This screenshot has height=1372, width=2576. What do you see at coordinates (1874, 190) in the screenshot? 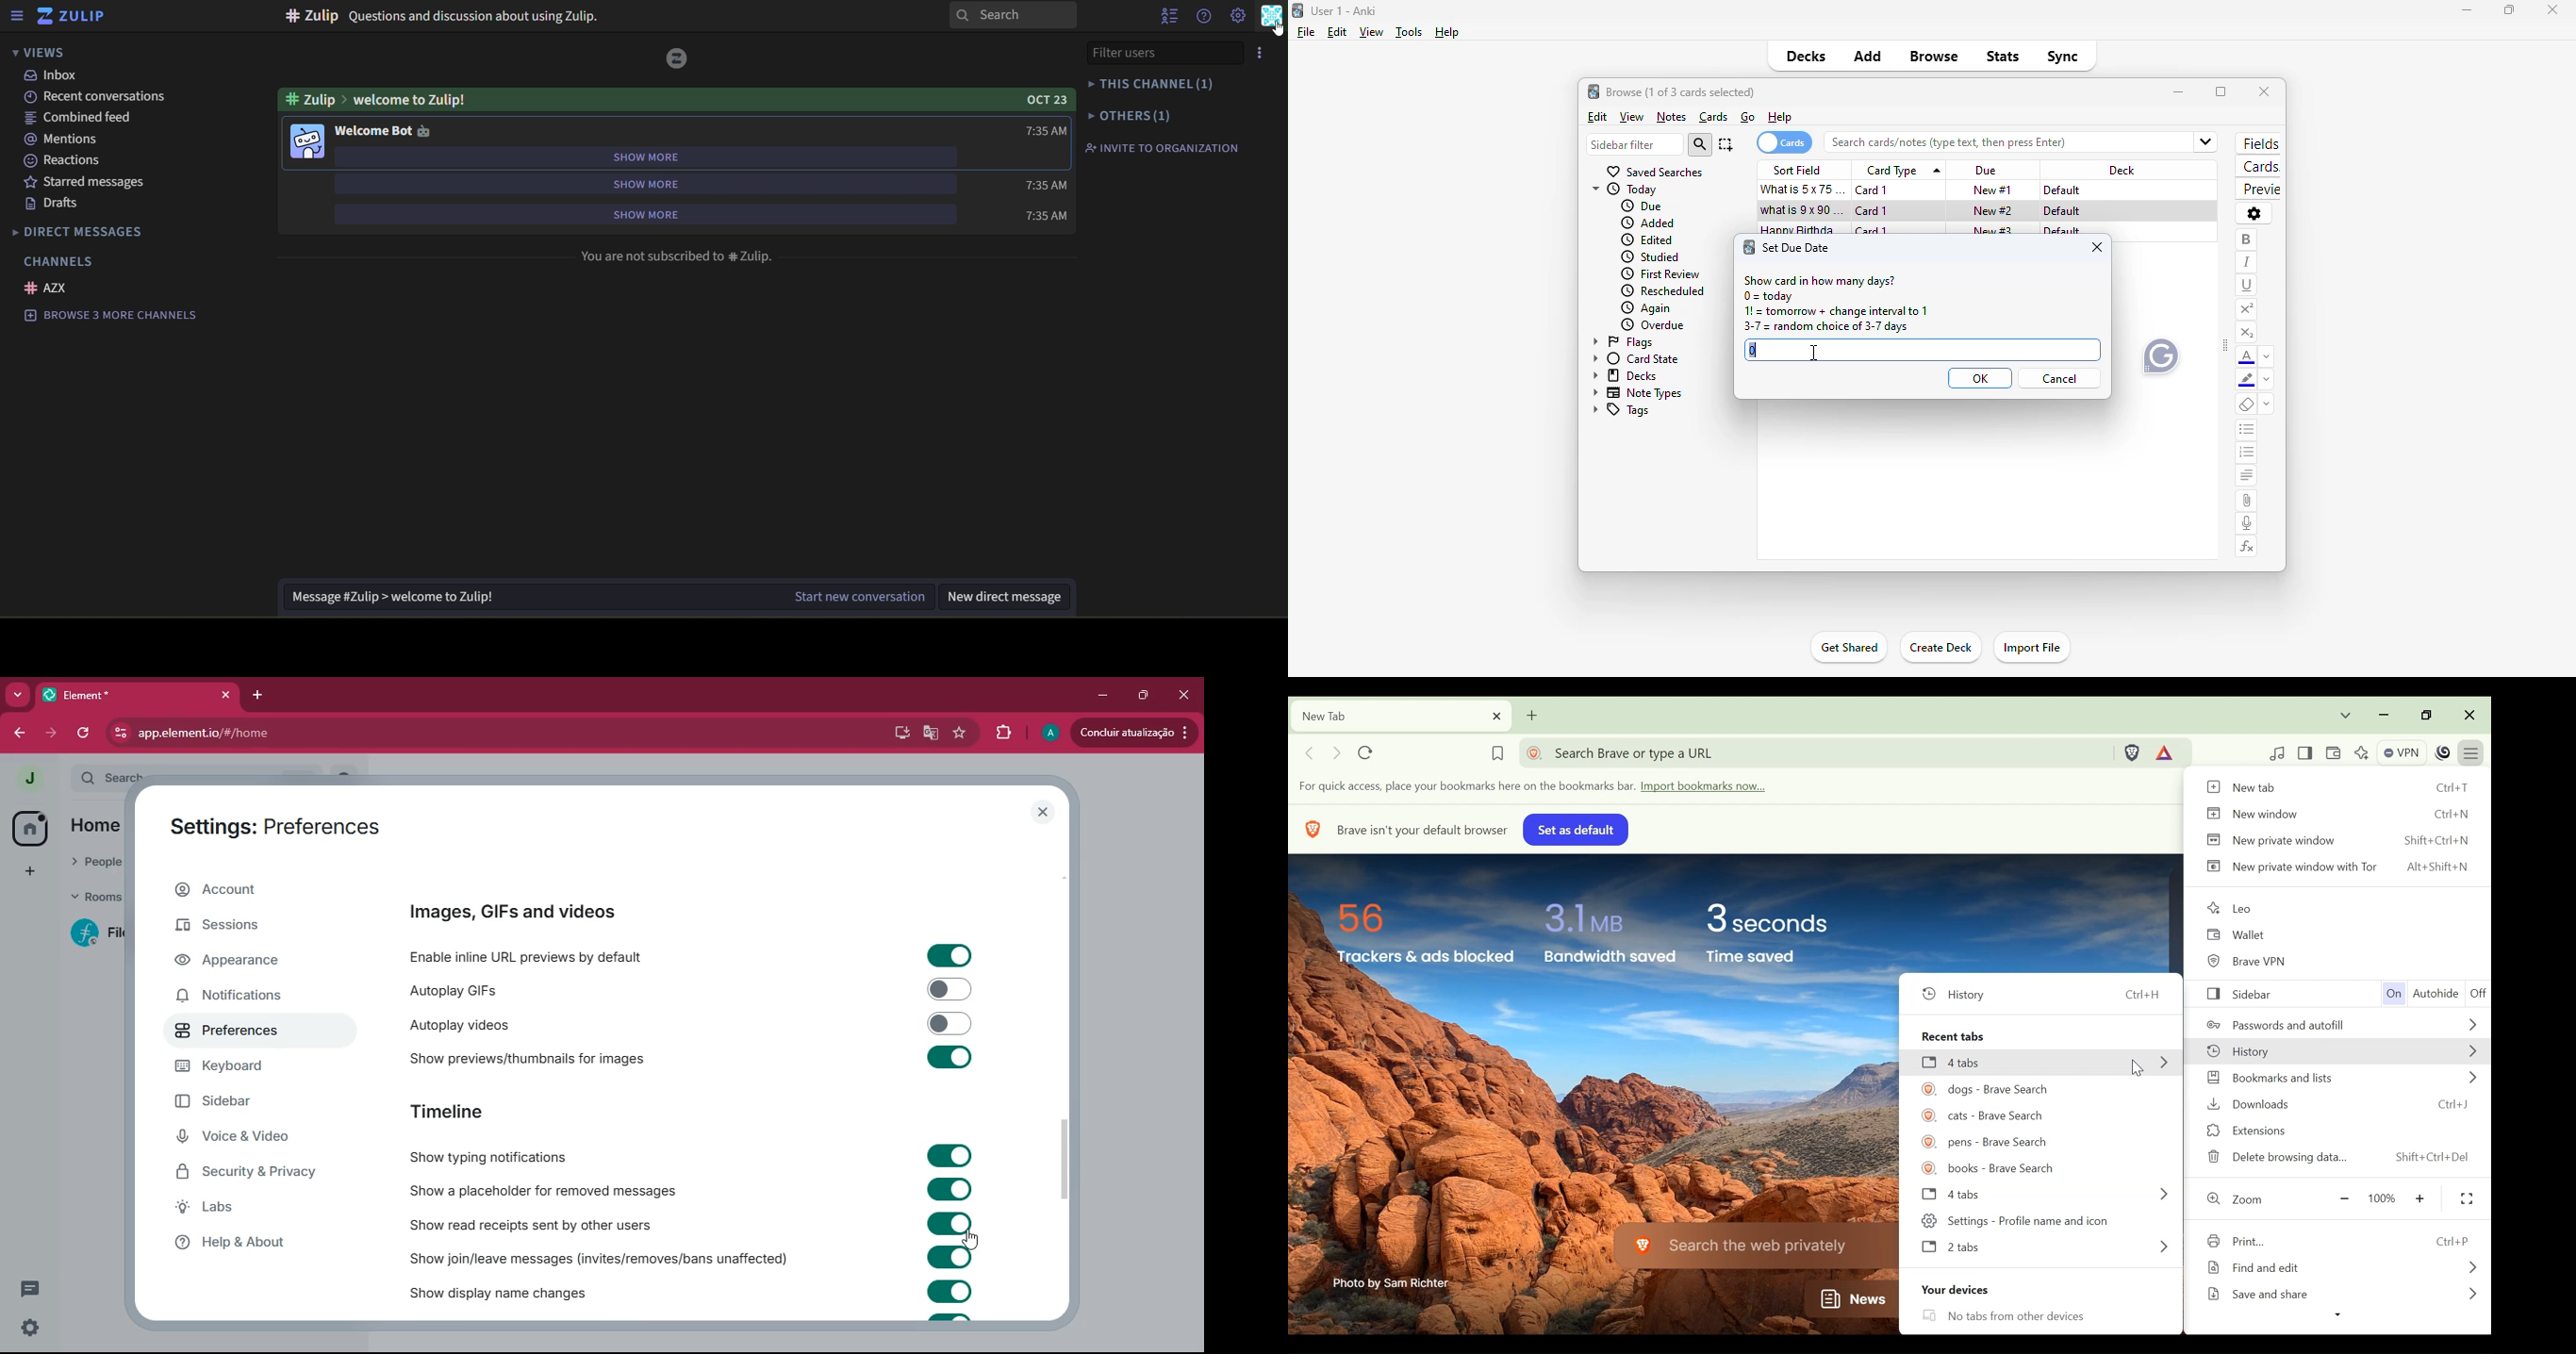
I see `card 1` at bounding box center [1874, 190].